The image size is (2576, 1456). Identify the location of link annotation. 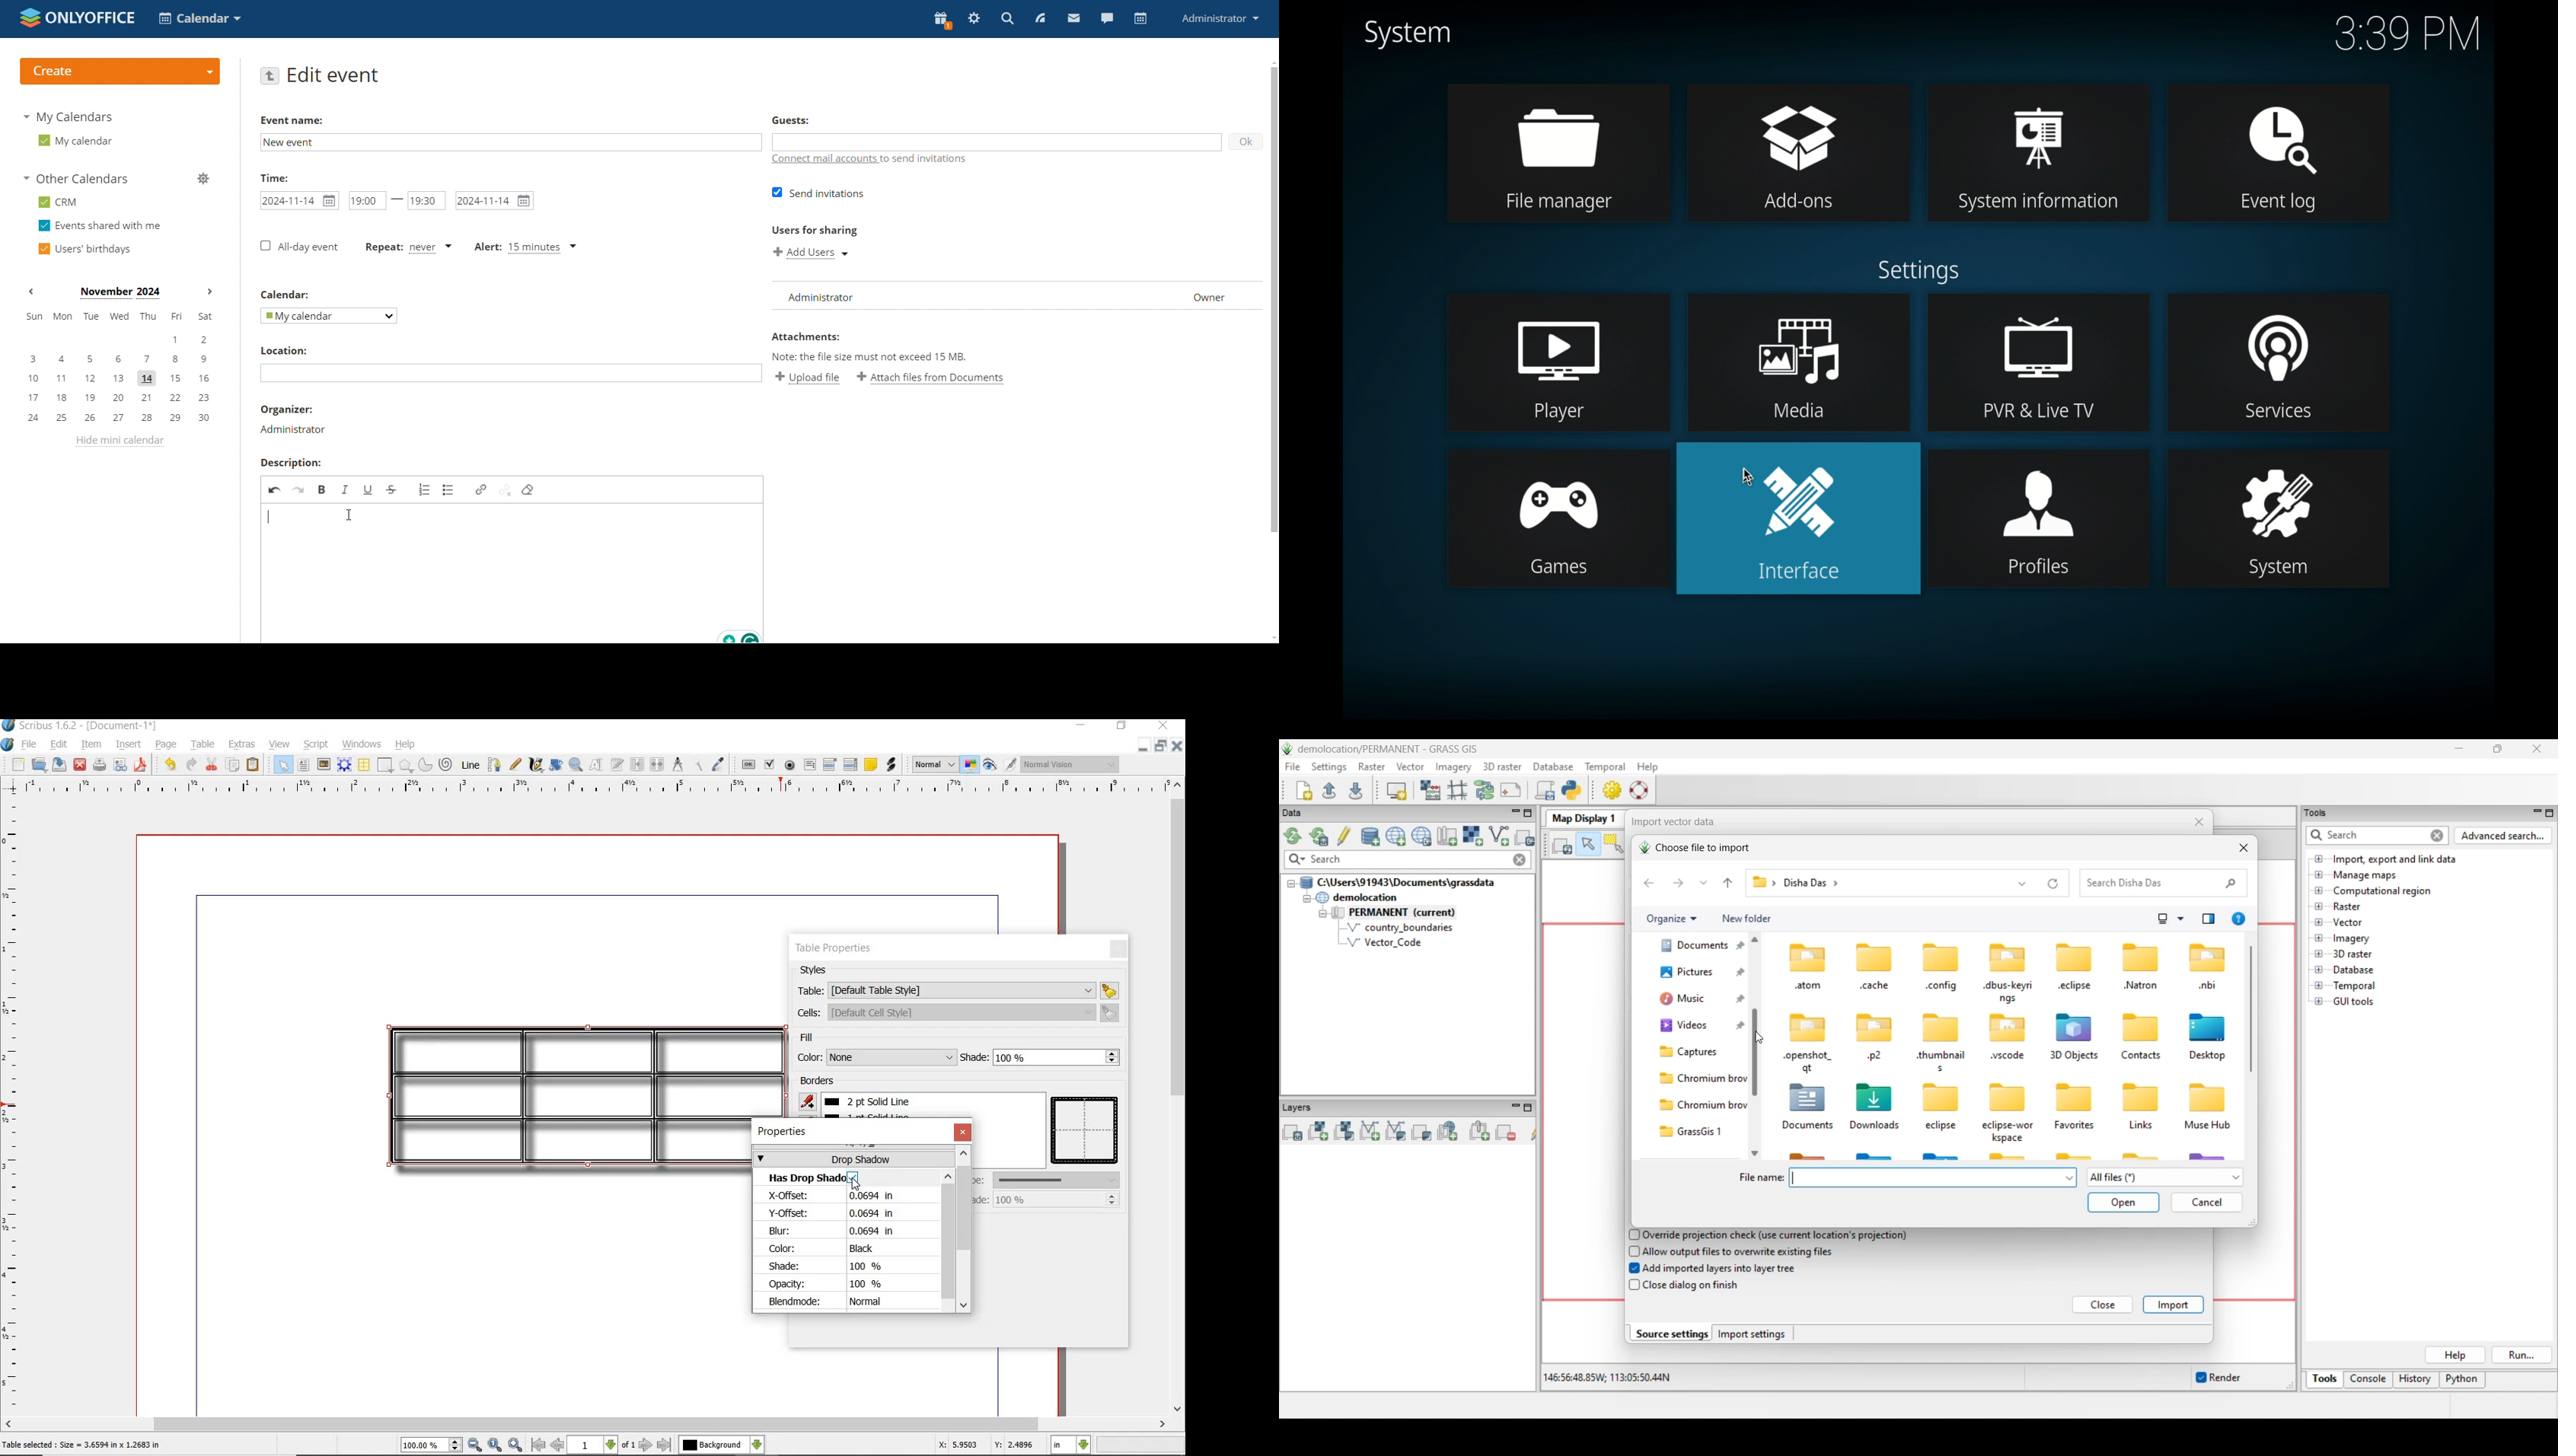
(892, 765).